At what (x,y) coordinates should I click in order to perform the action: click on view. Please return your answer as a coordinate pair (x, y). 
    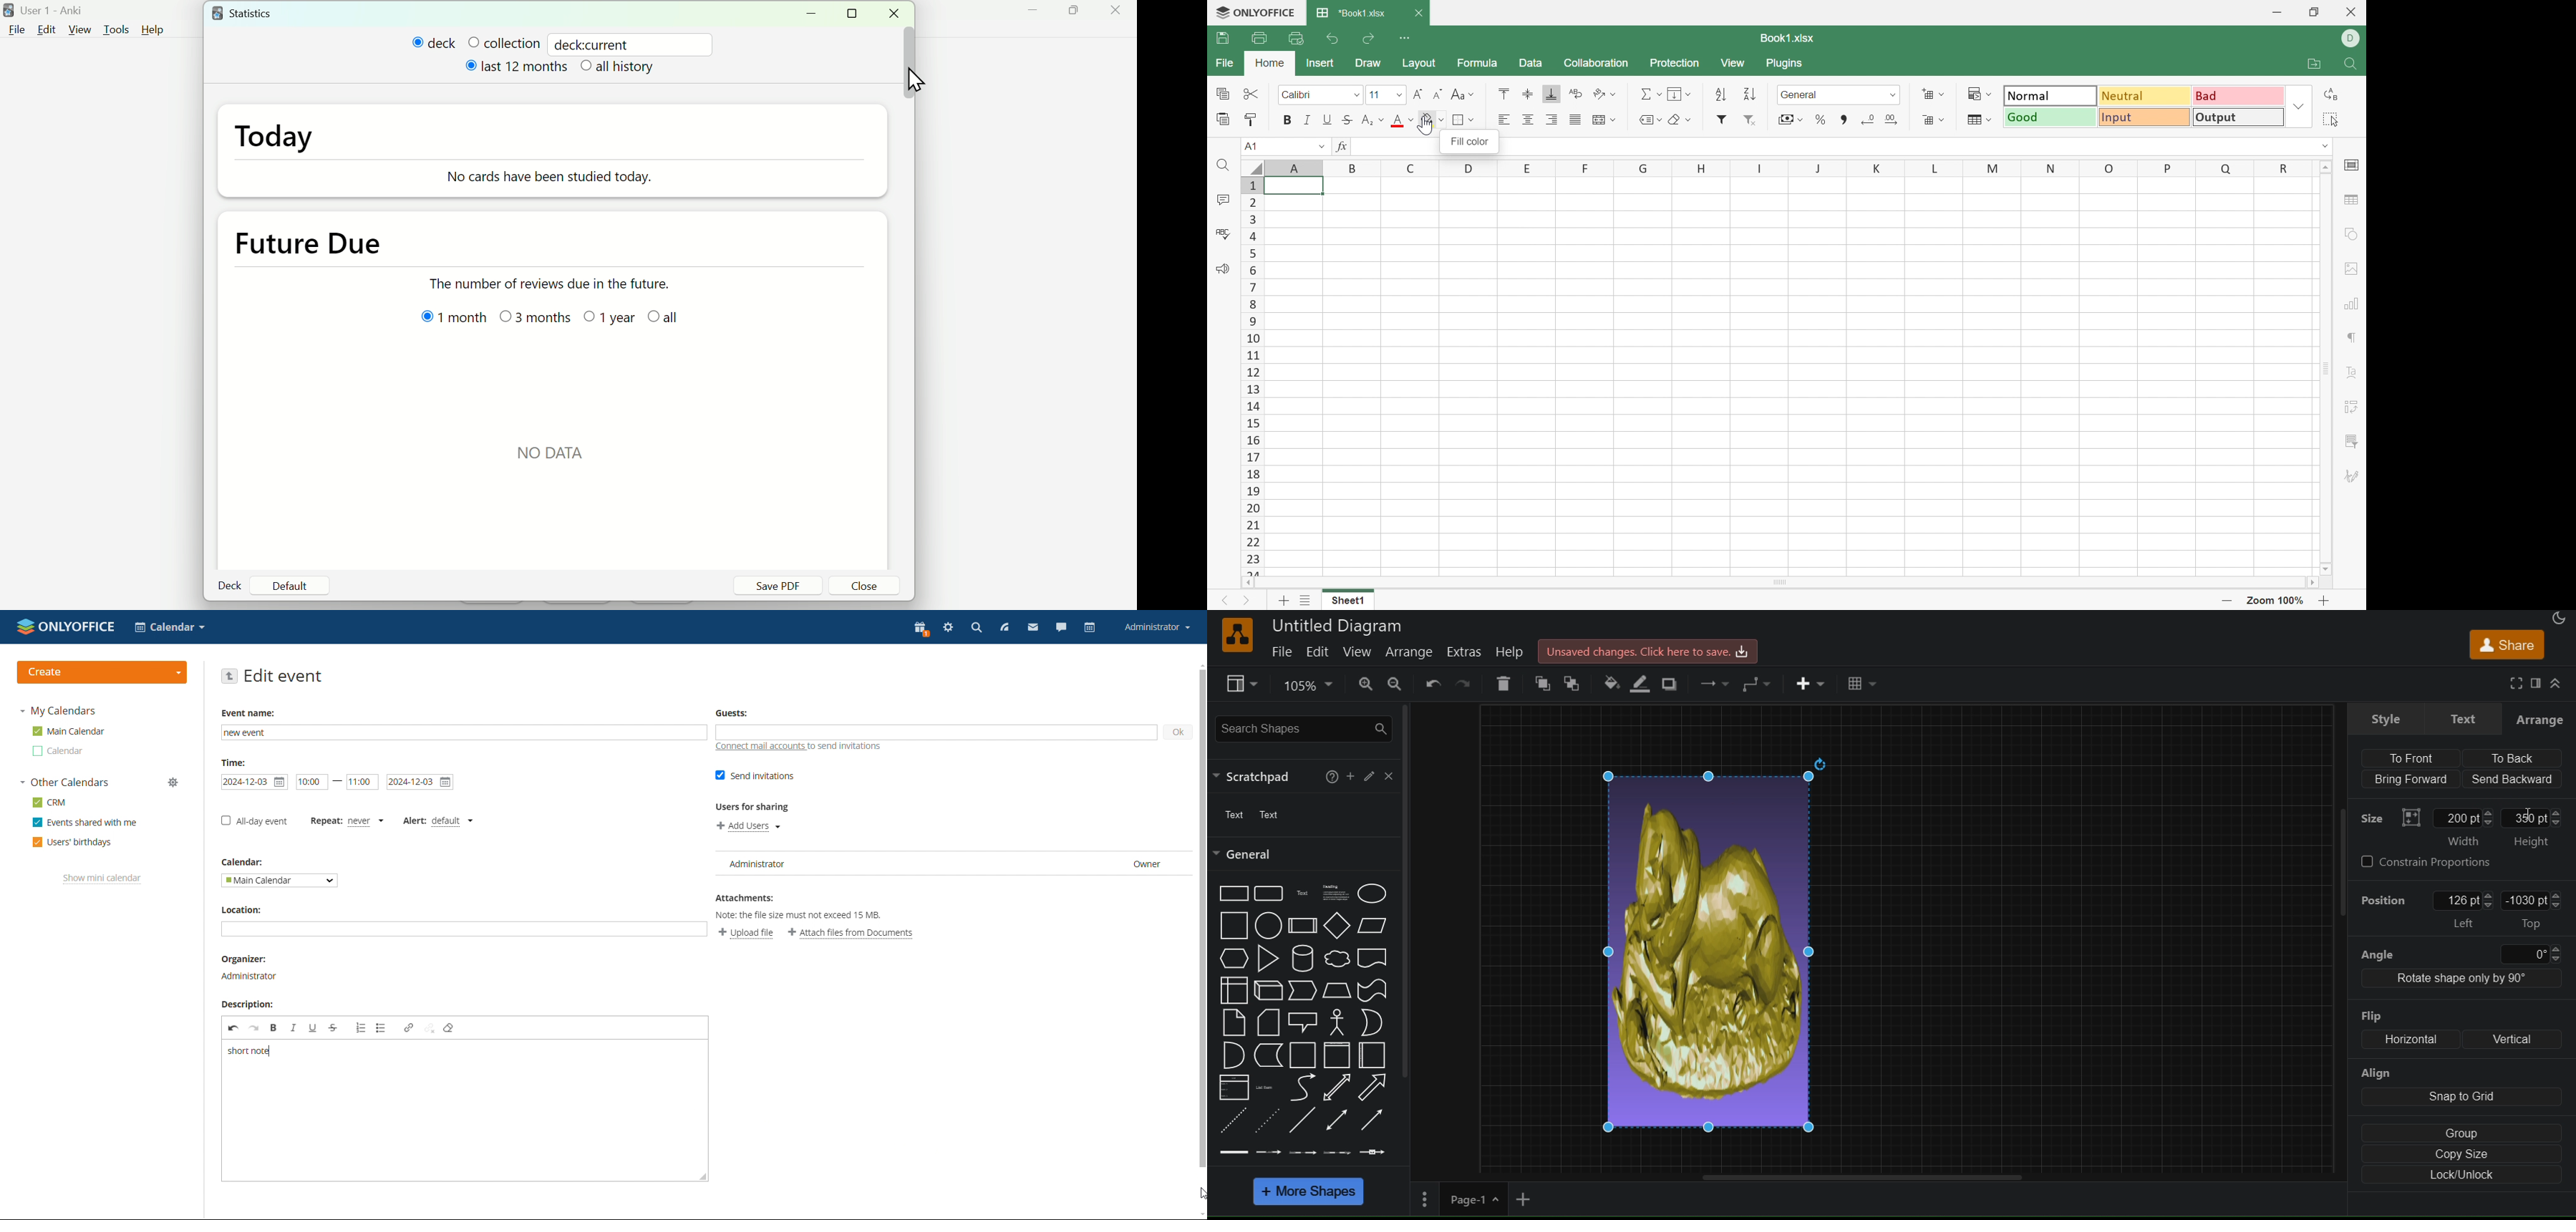
    Looking at the image, I should click on (1242, 683).